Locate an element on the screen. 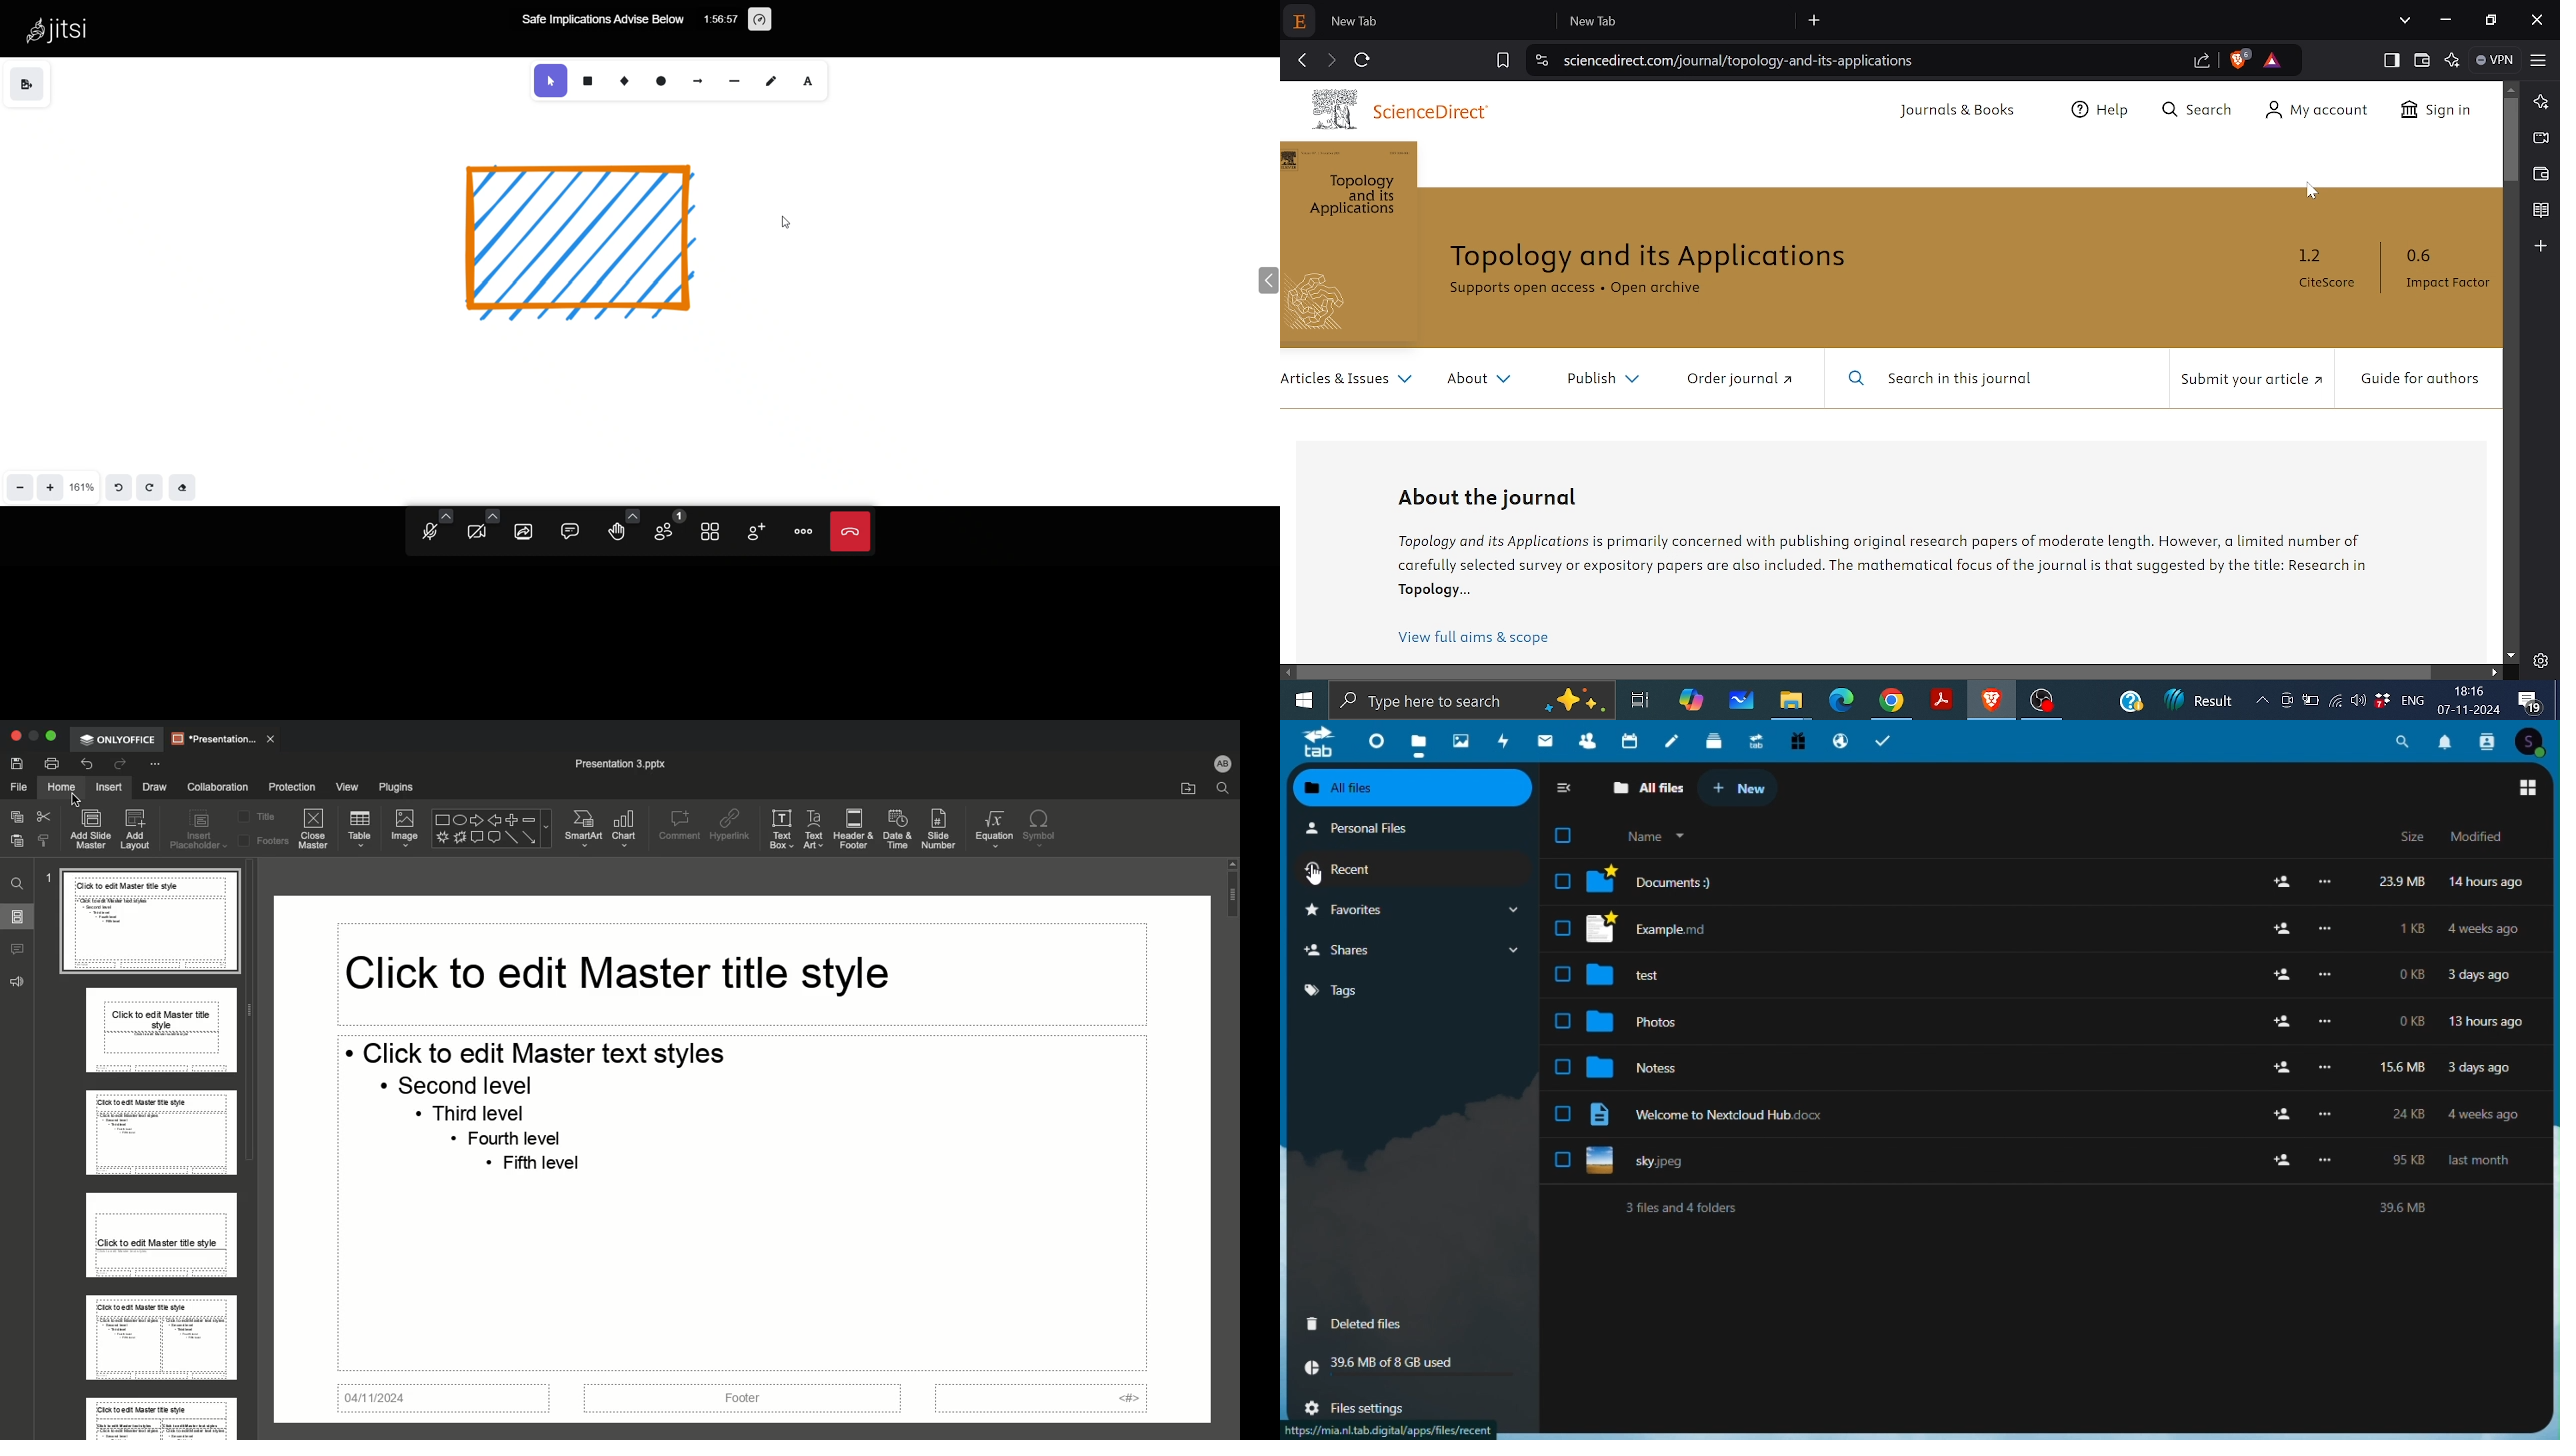 Image resolution: width=2576 pixels, height=1456 pixels. Restore is located at coordinates (33, 737).